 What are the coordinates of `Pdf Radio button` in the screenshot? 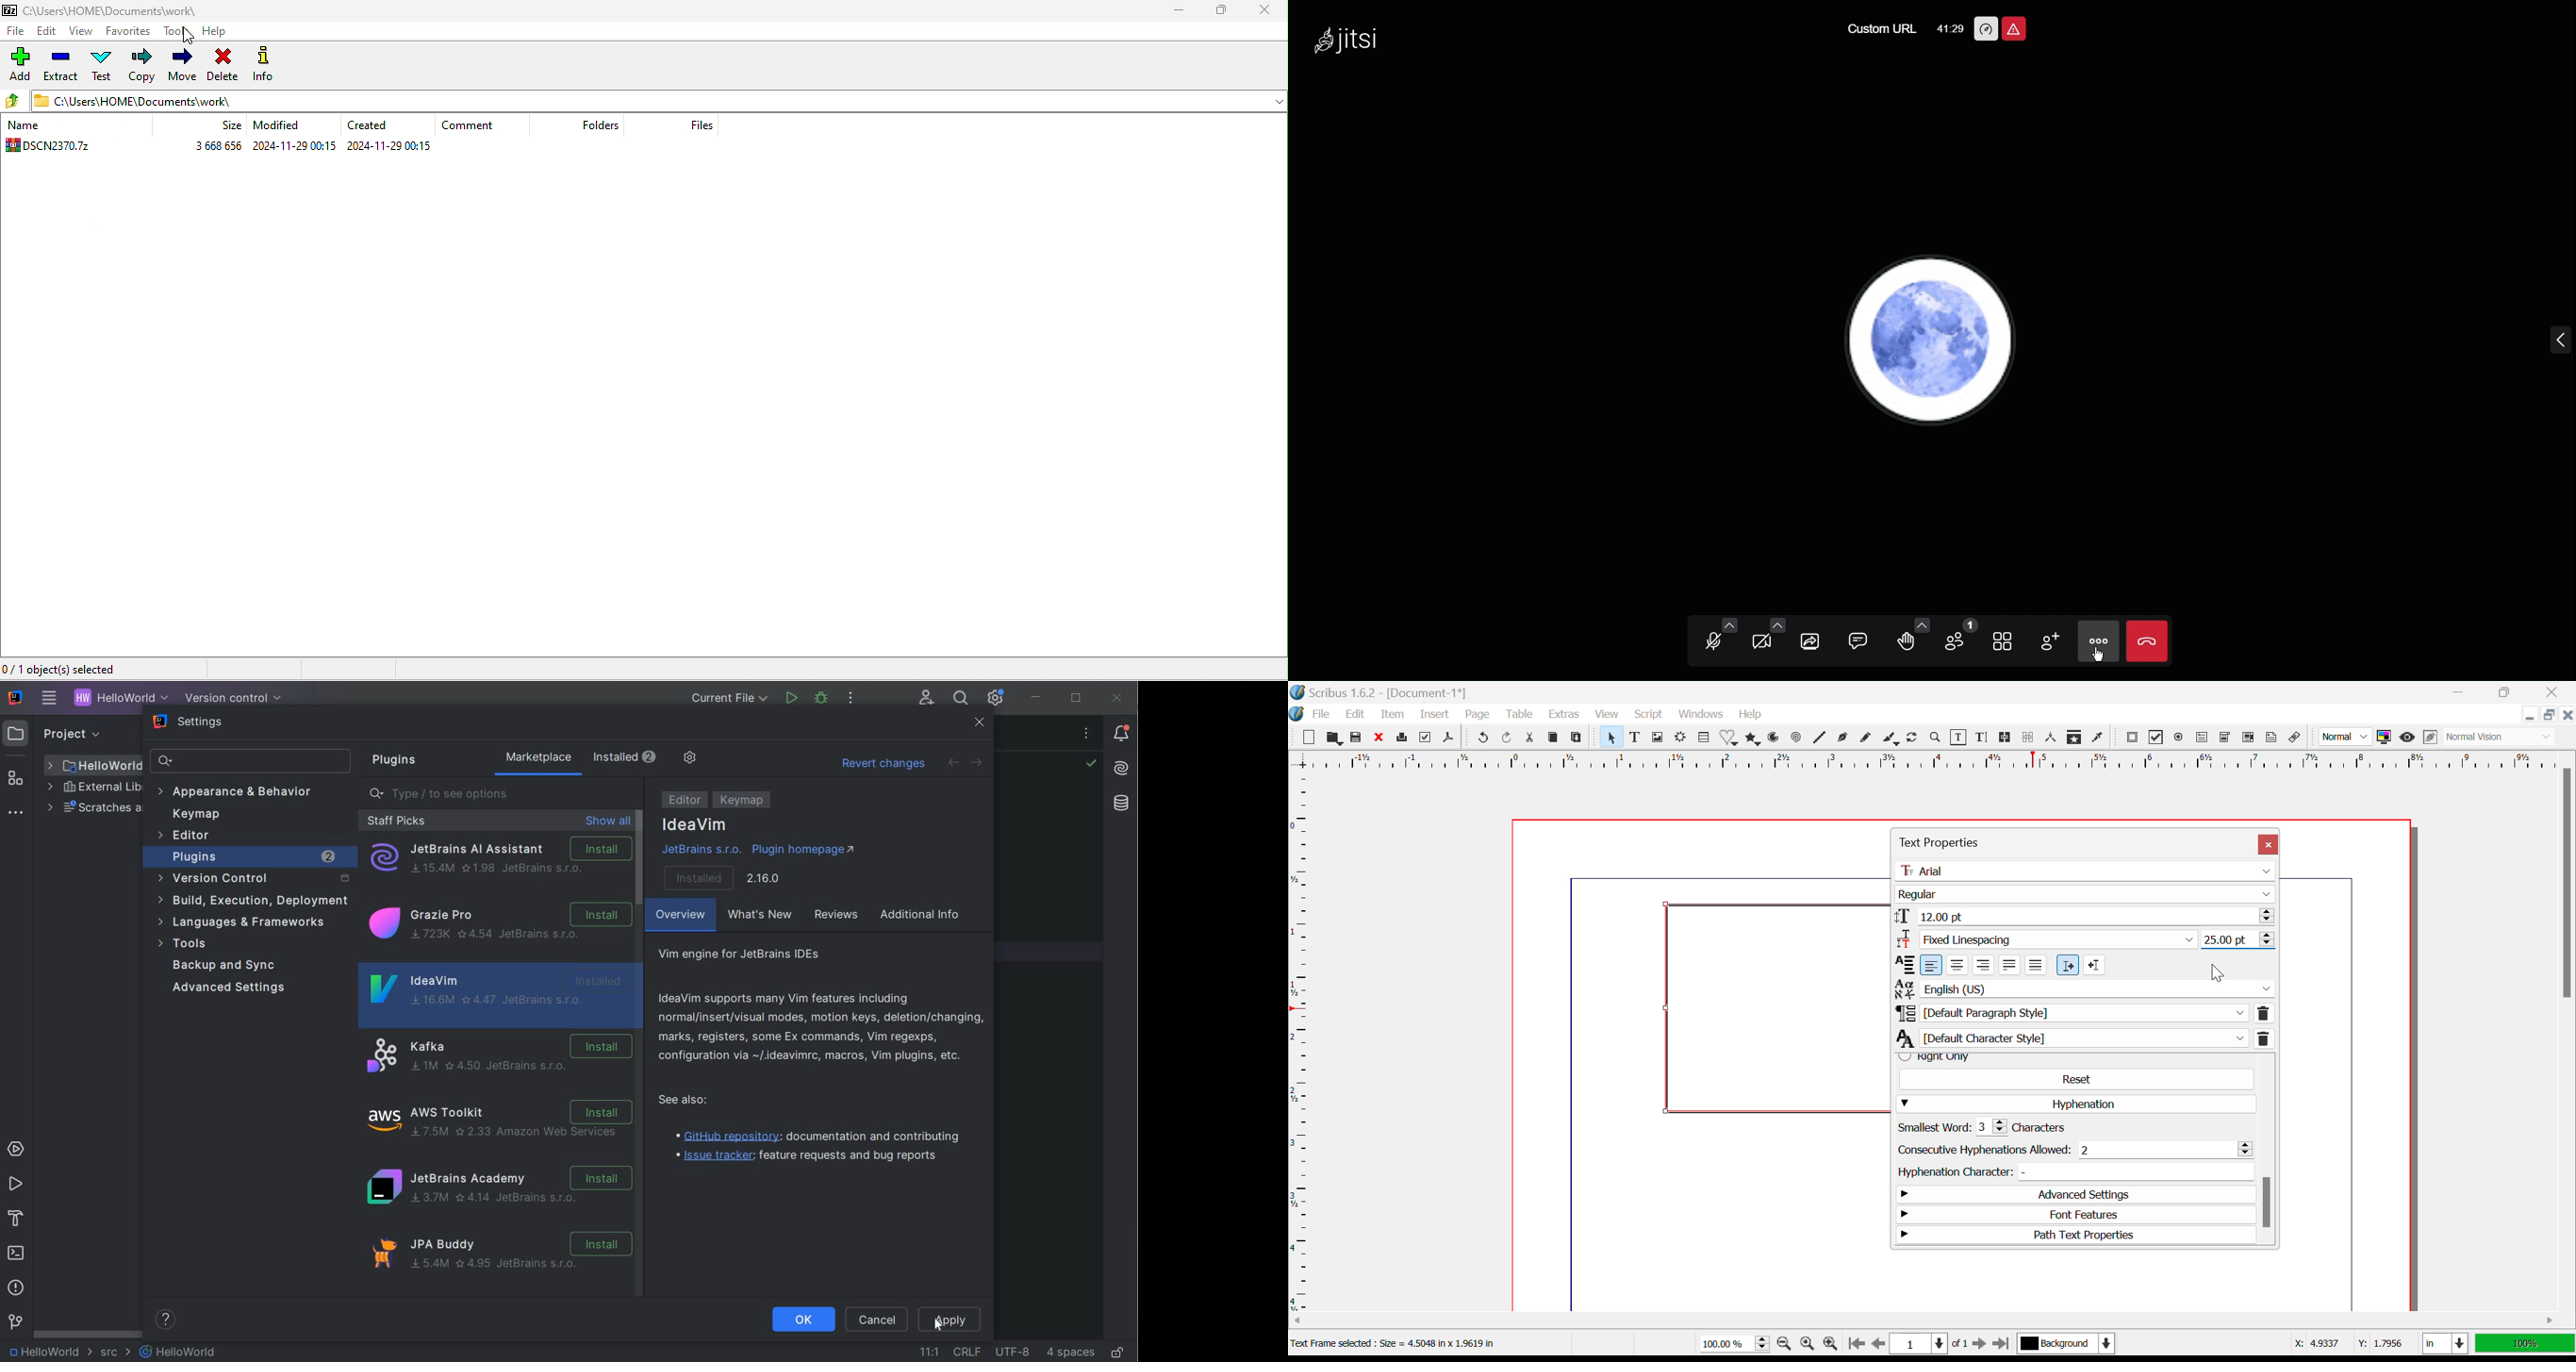 It's located at (2181, 737).